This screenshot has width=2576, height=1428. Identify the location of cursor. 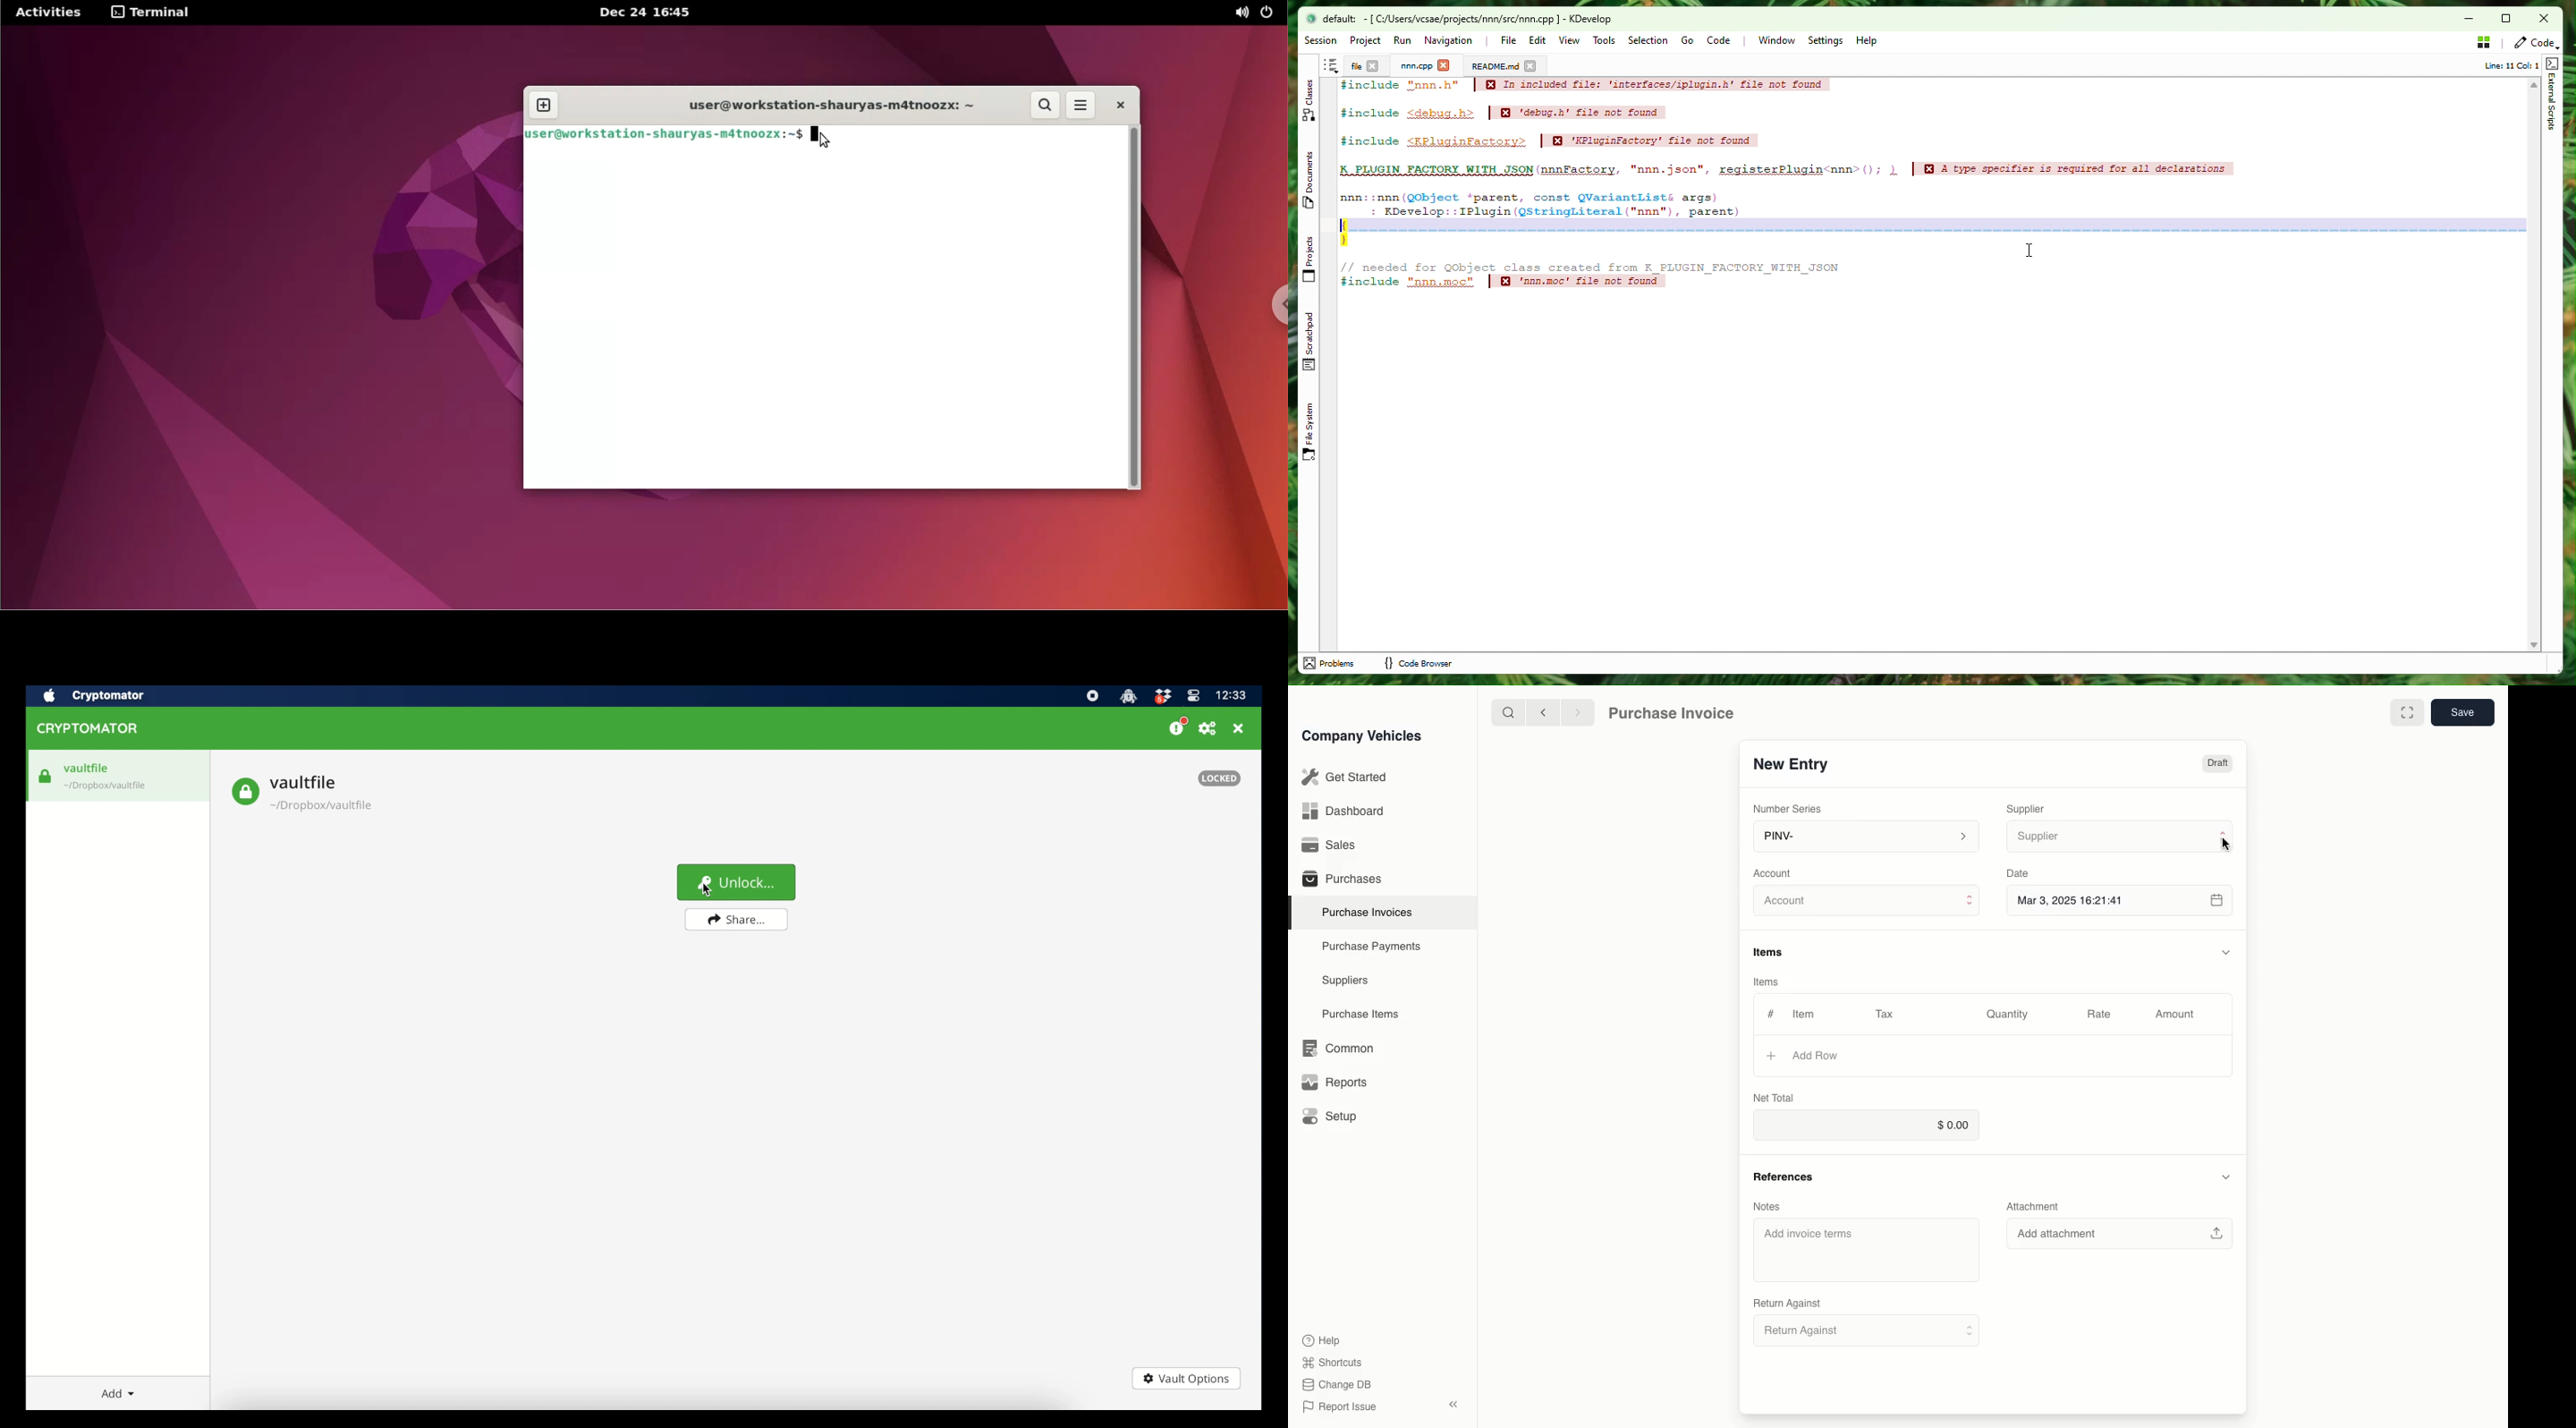
(2226, 845).